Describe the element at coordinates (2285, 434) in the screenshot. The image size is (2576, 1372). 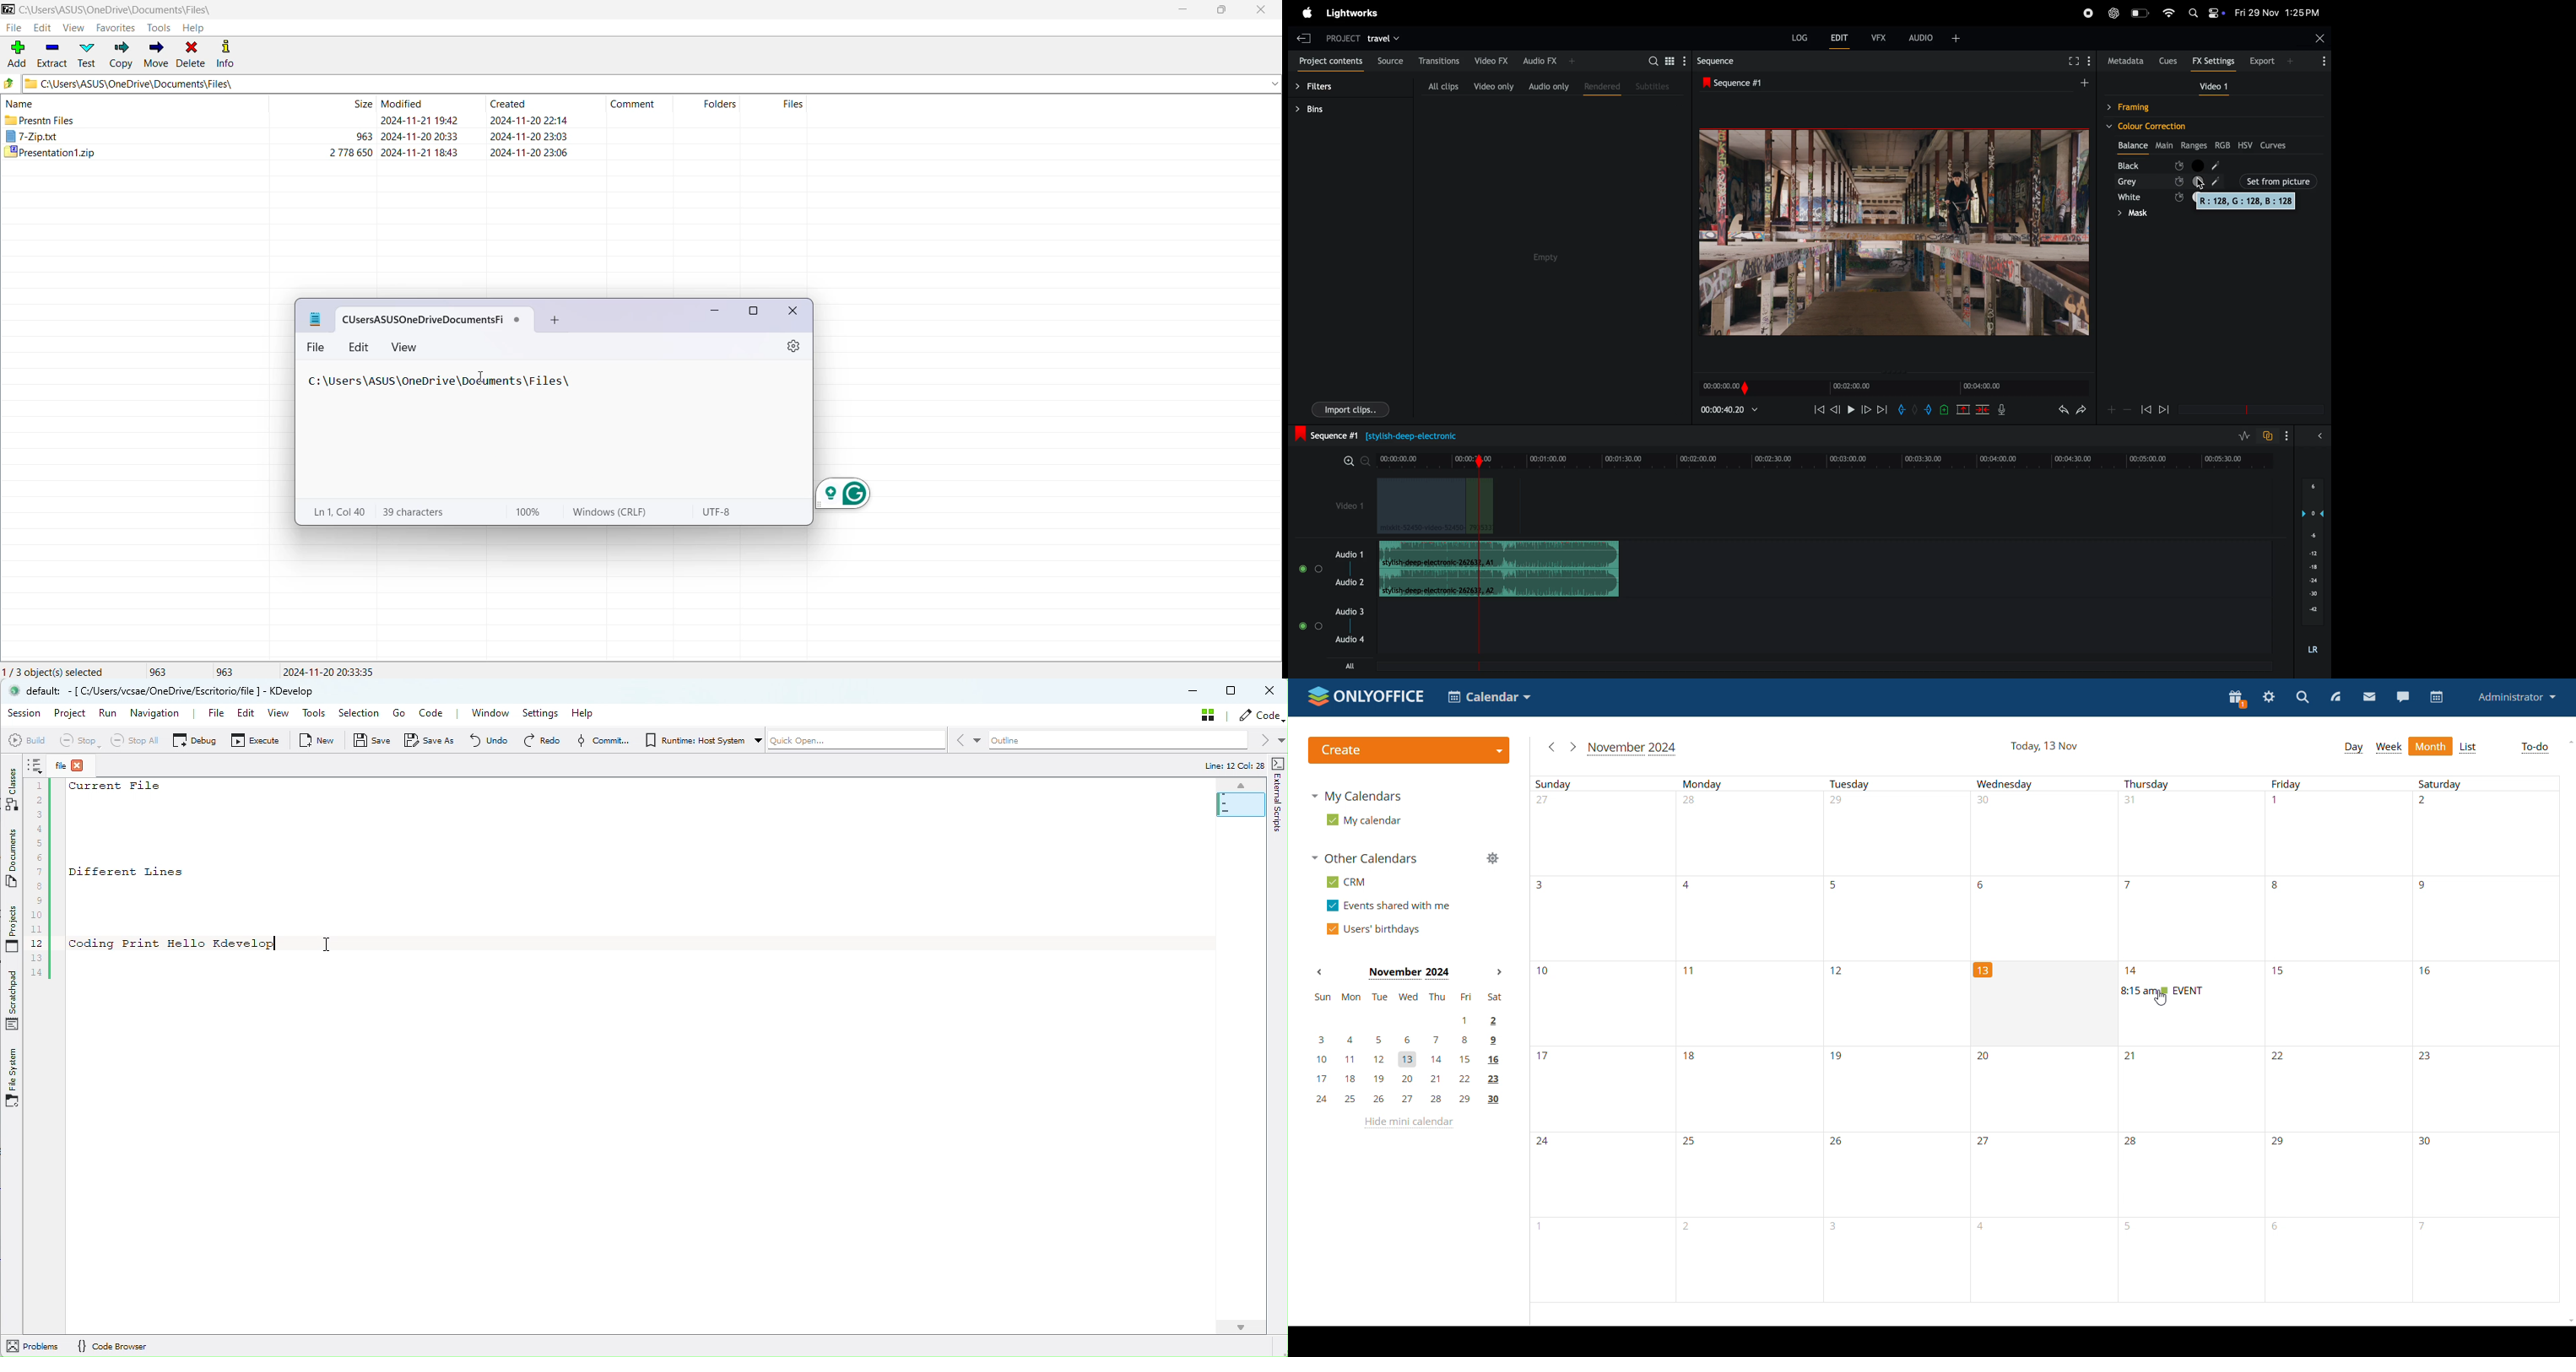
I see `show settings menu` at that location.